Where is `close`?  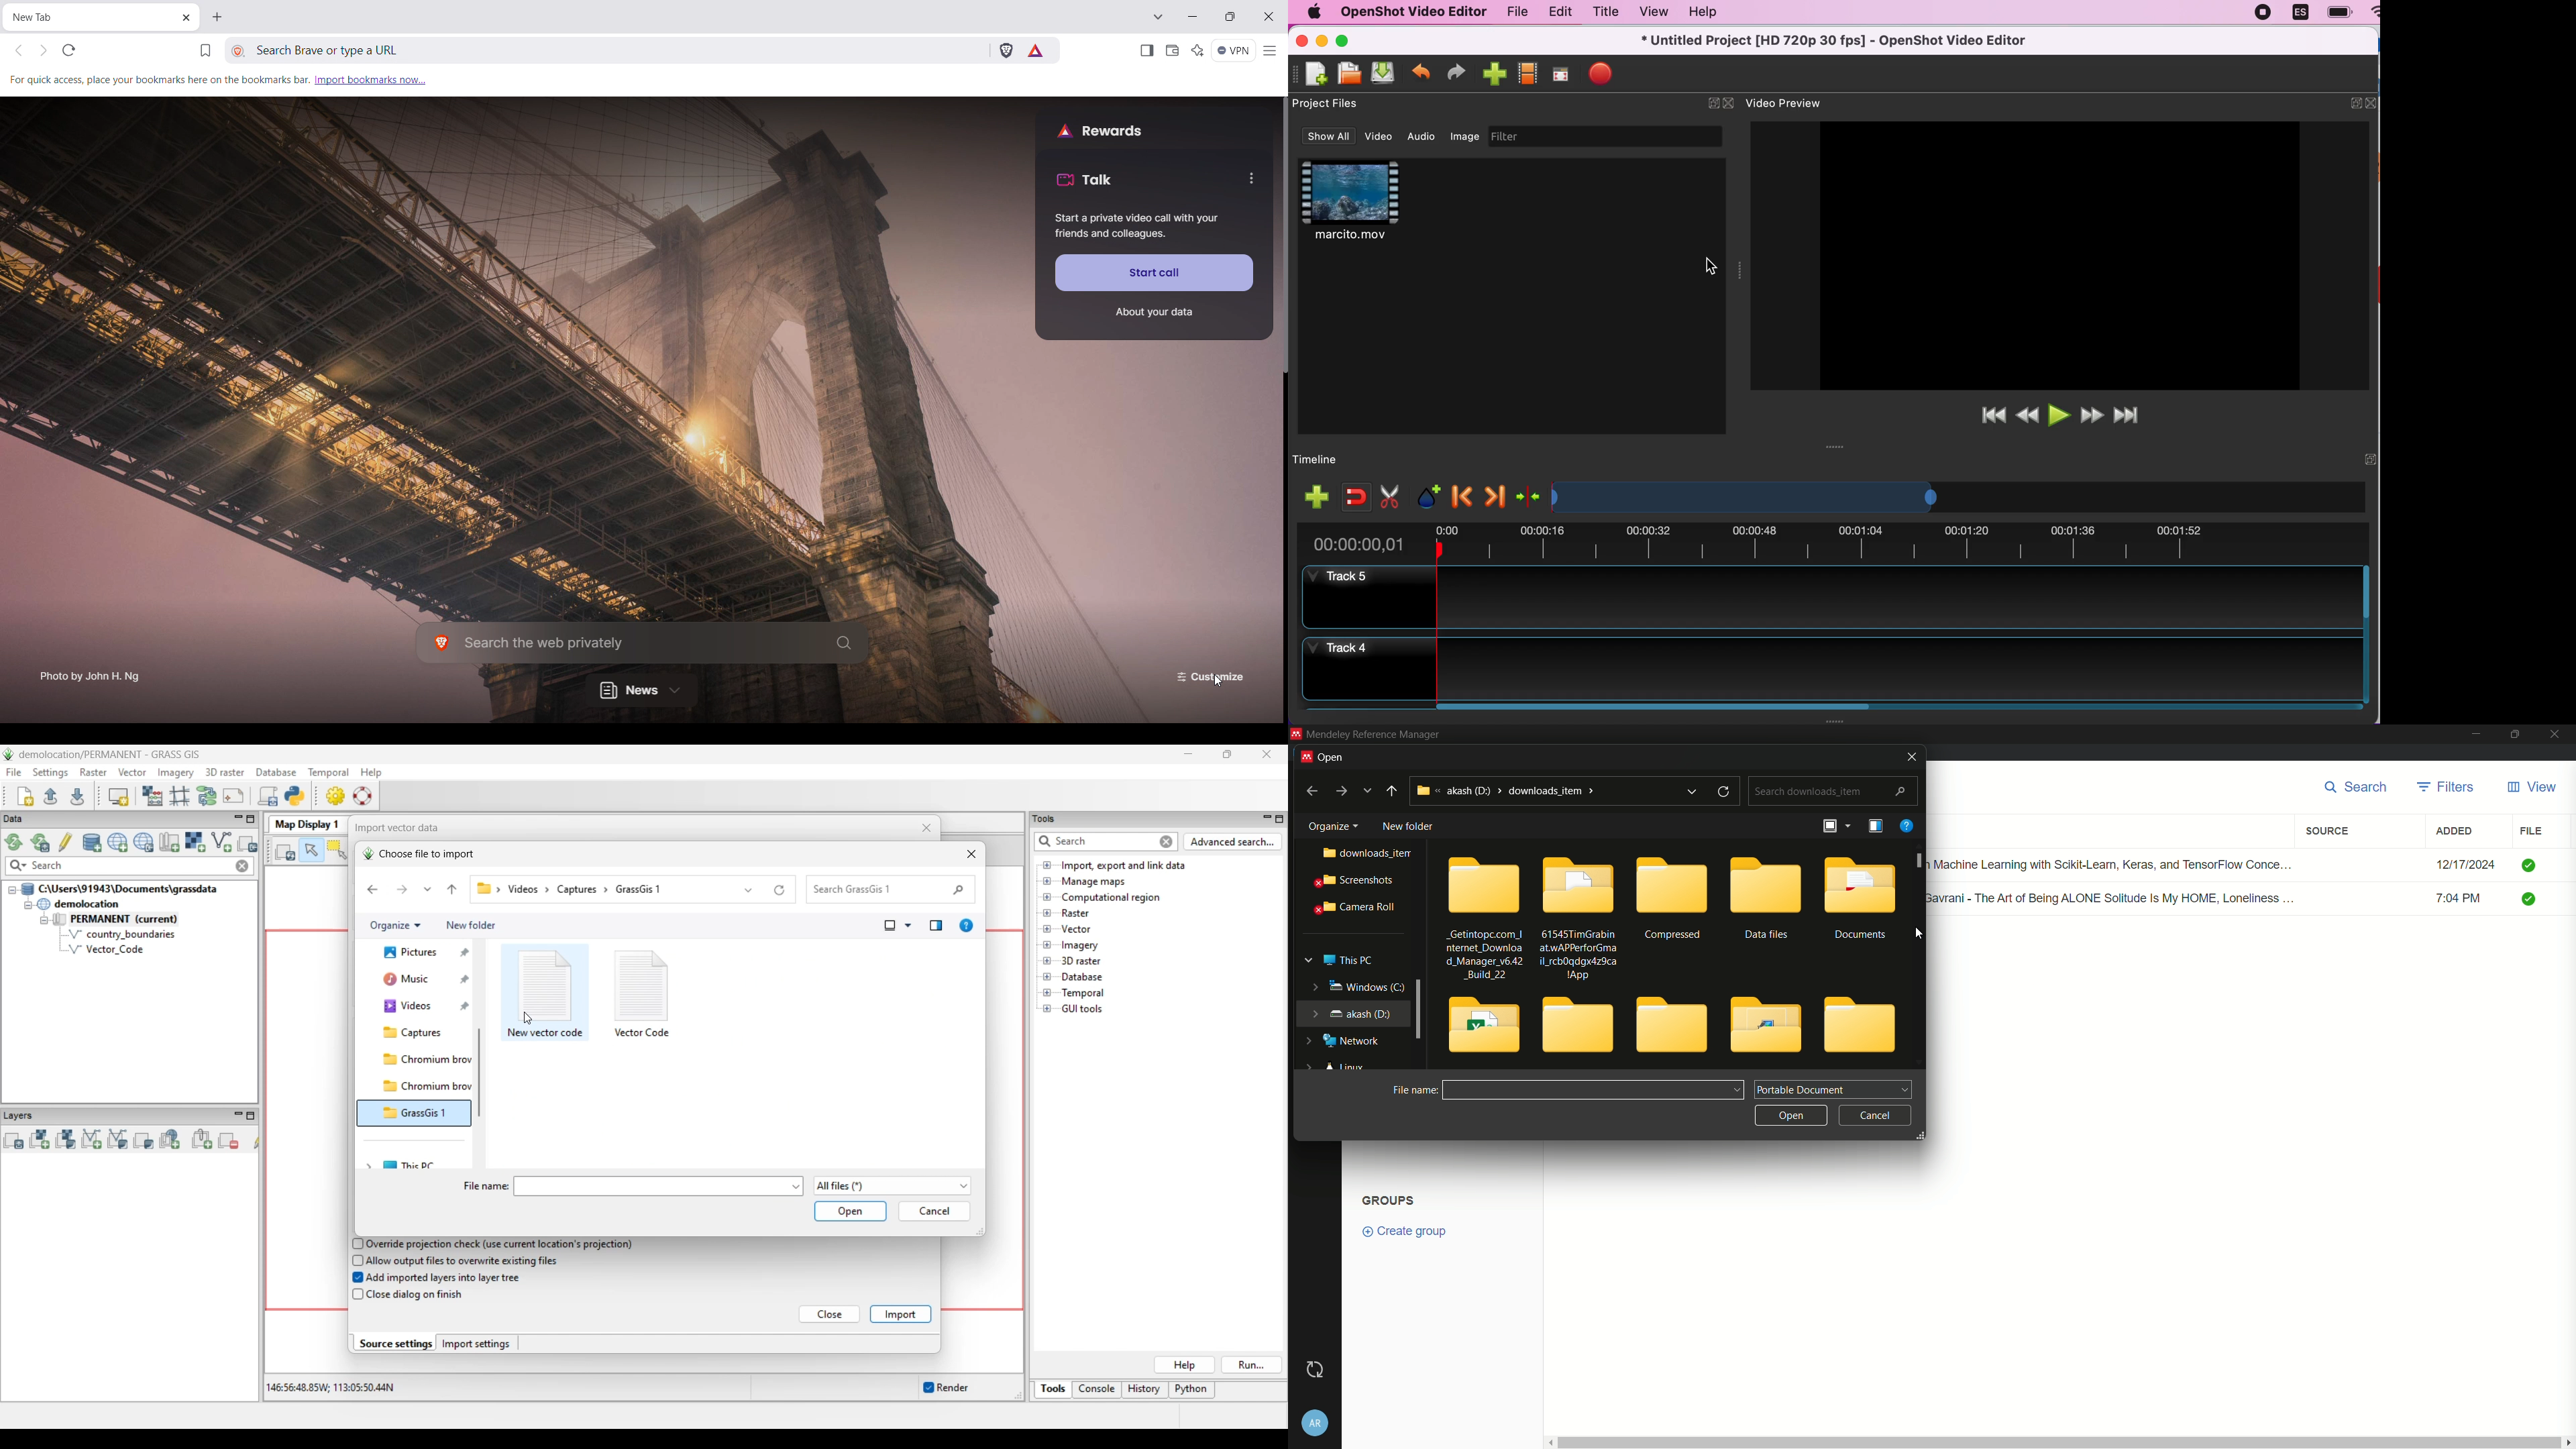
close is located at coordinates (1907, 757).